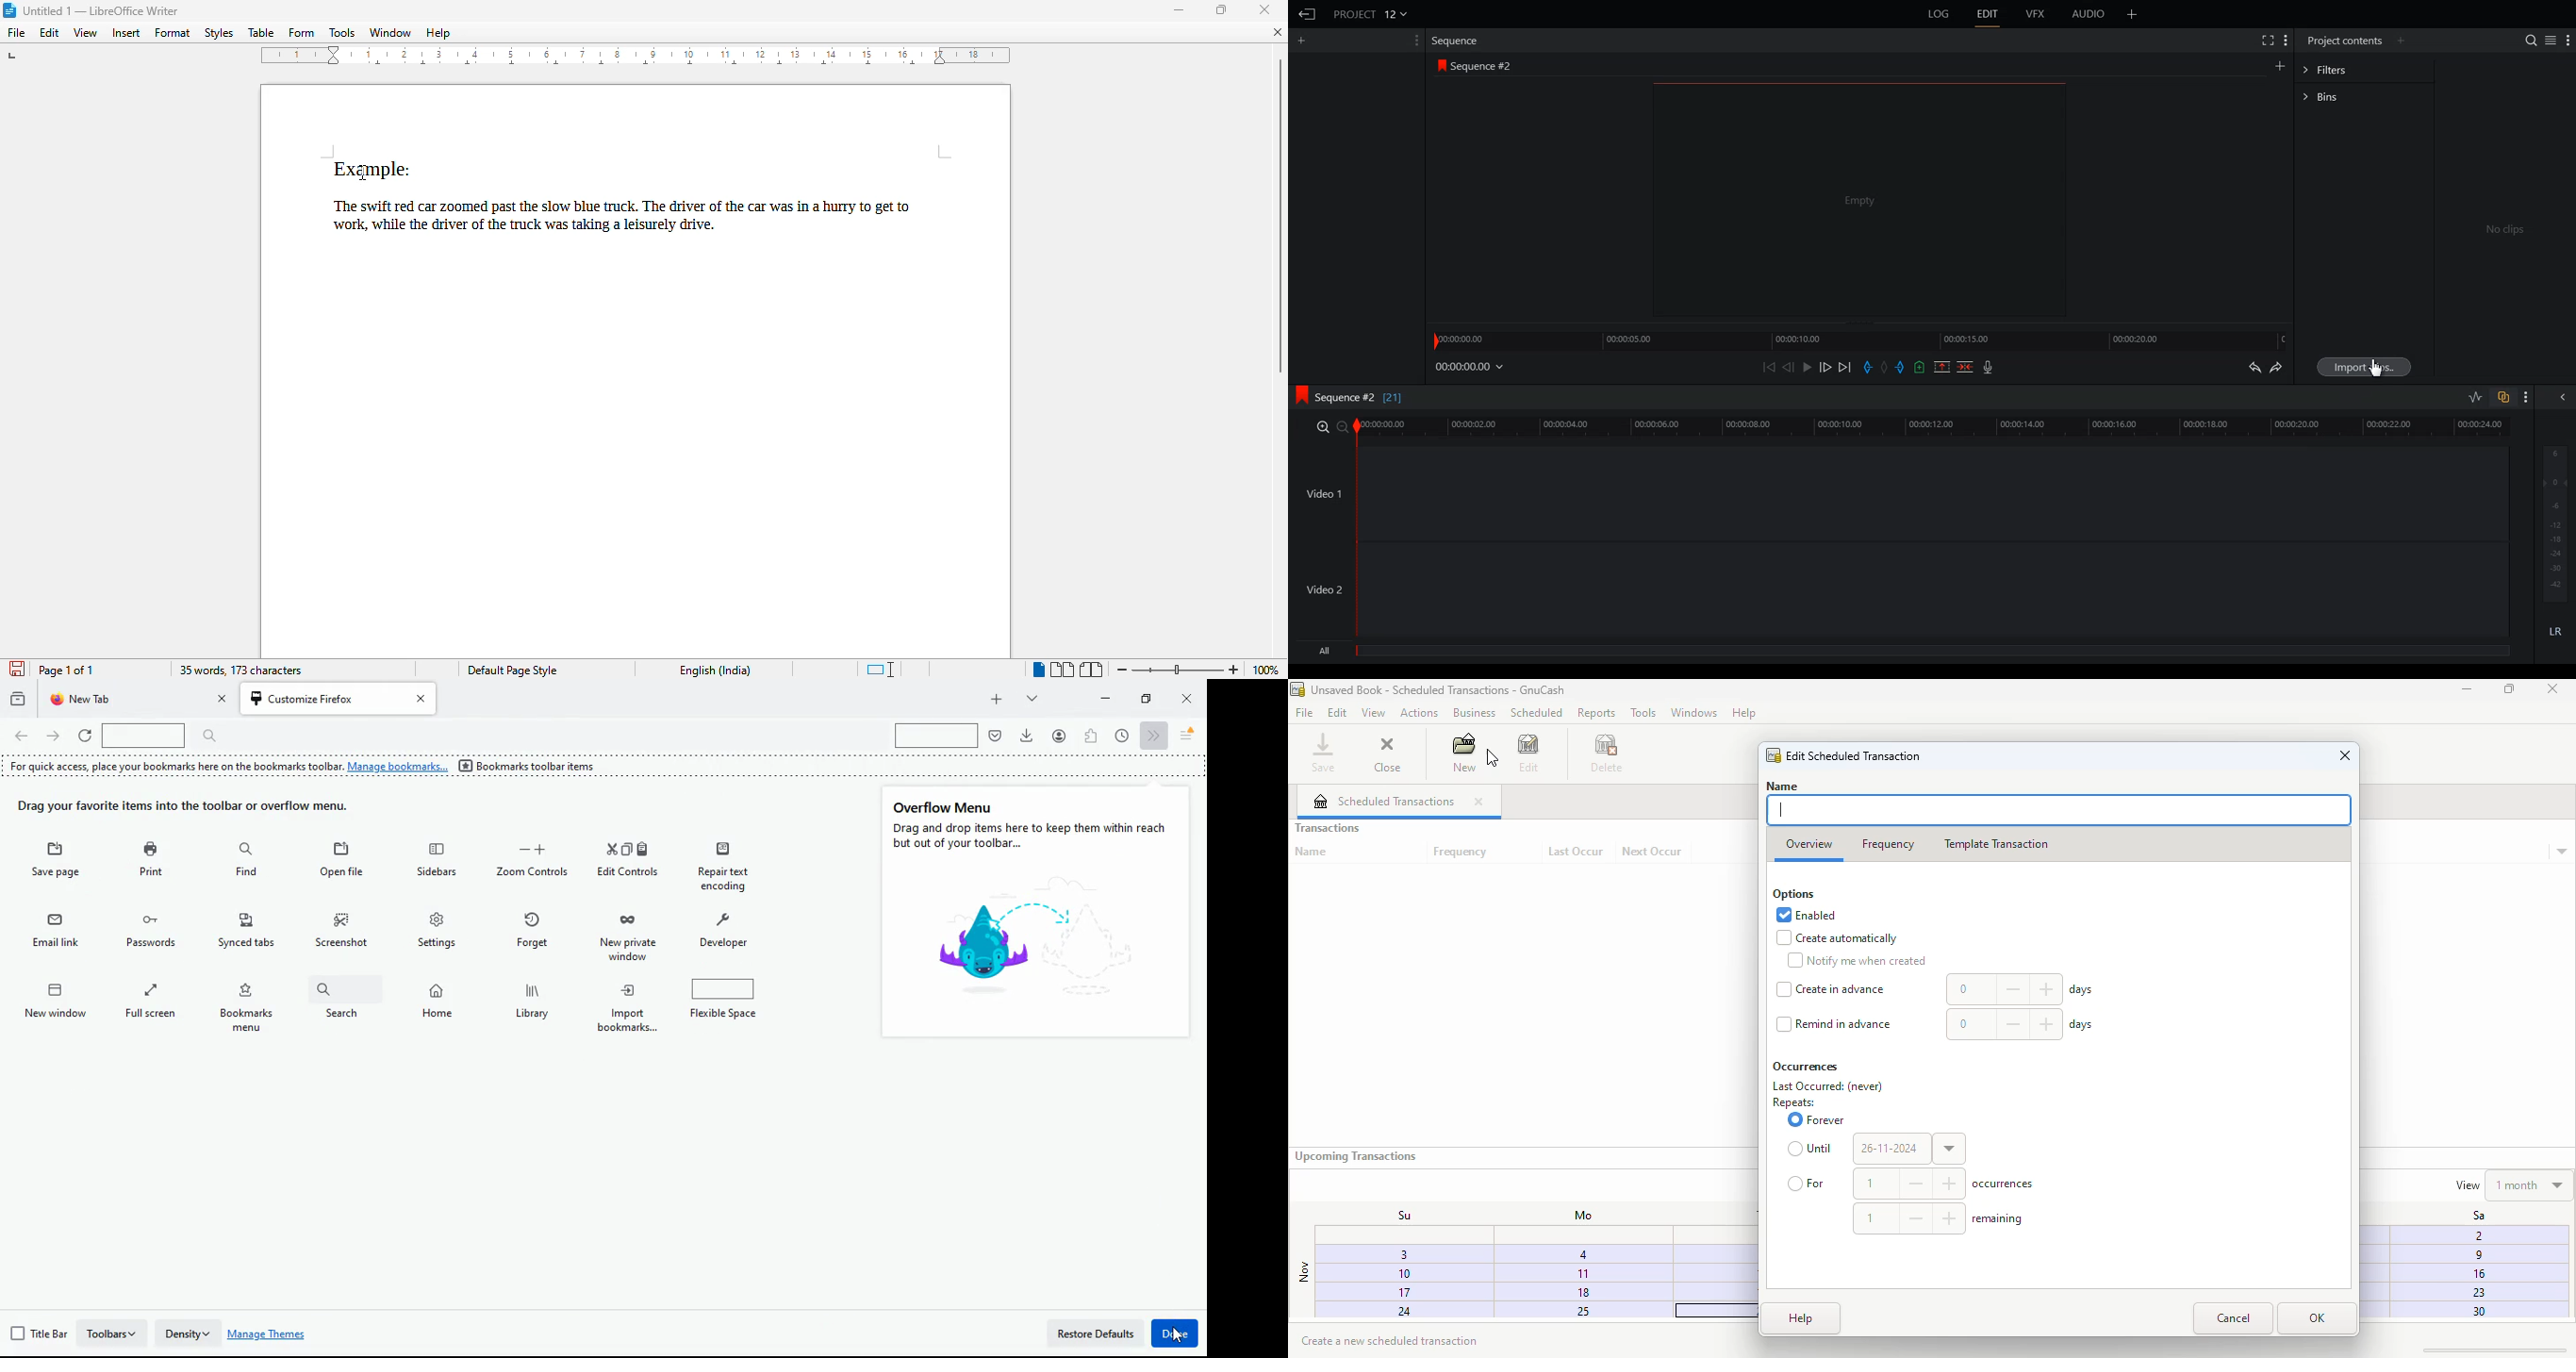 The image size is (2576, 1372). What do you see at coordinates (1180, 10) in the screenshot?
I see `minimize` at bounding box center [1180, 10].